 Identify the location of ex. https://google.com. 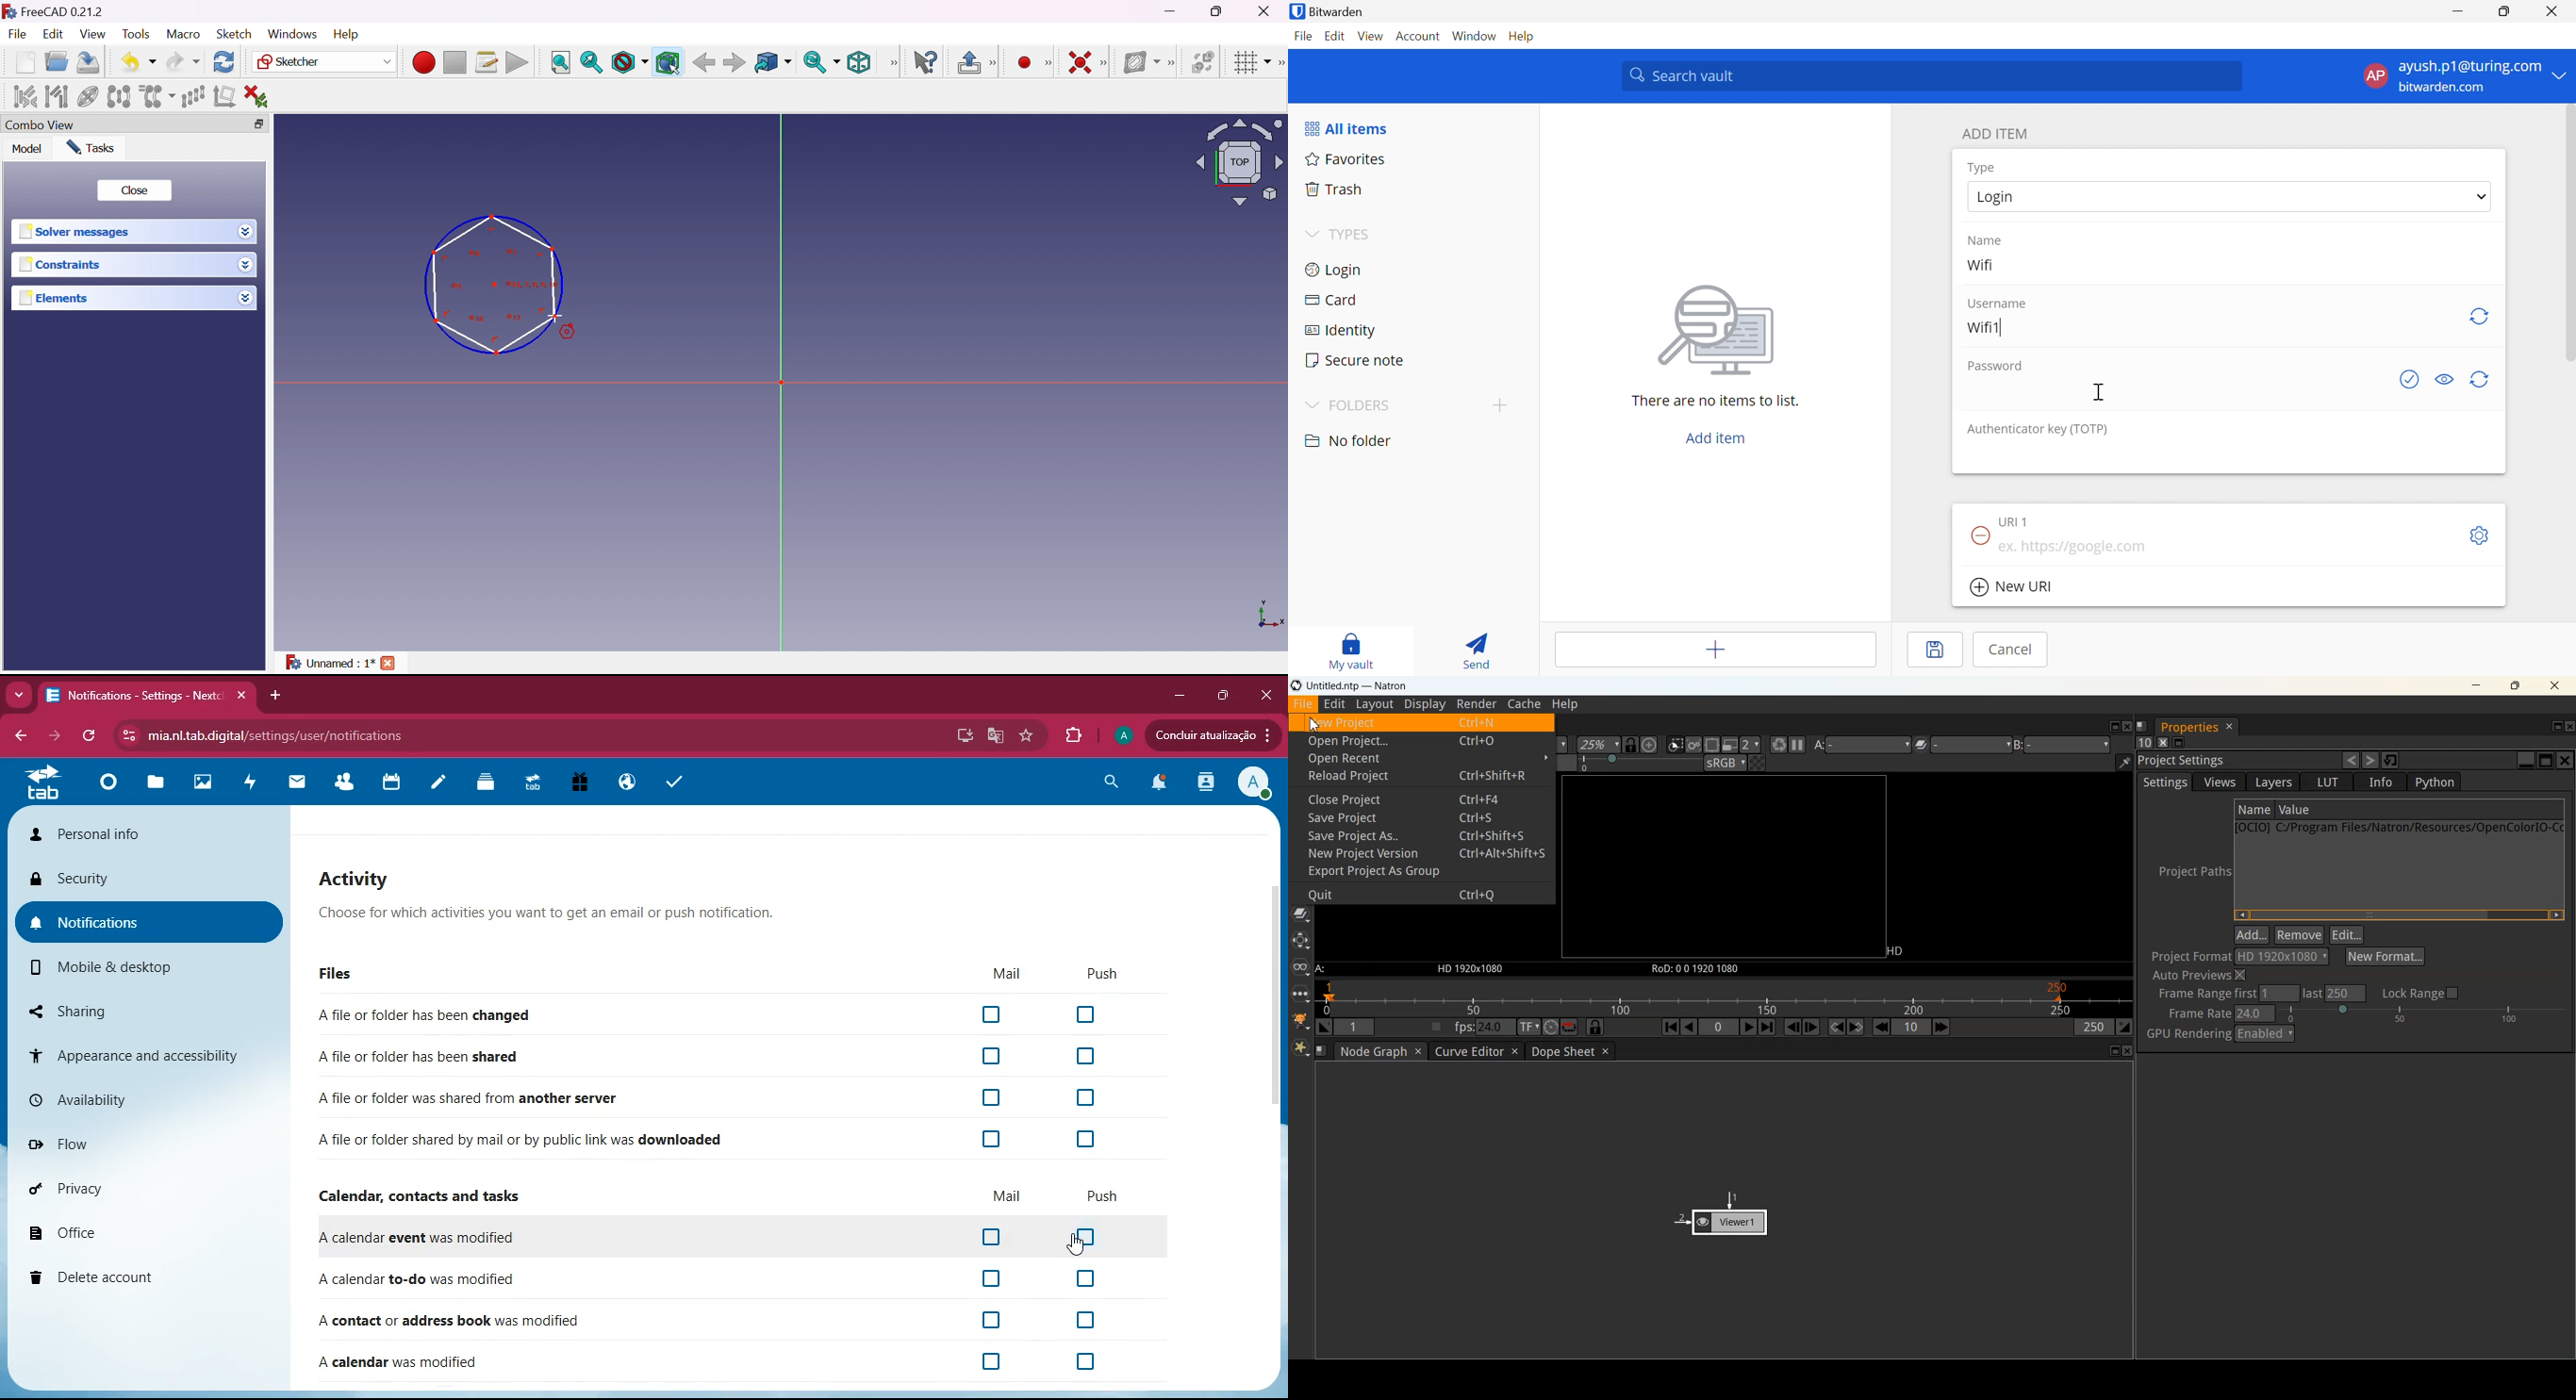
(2074, 547).